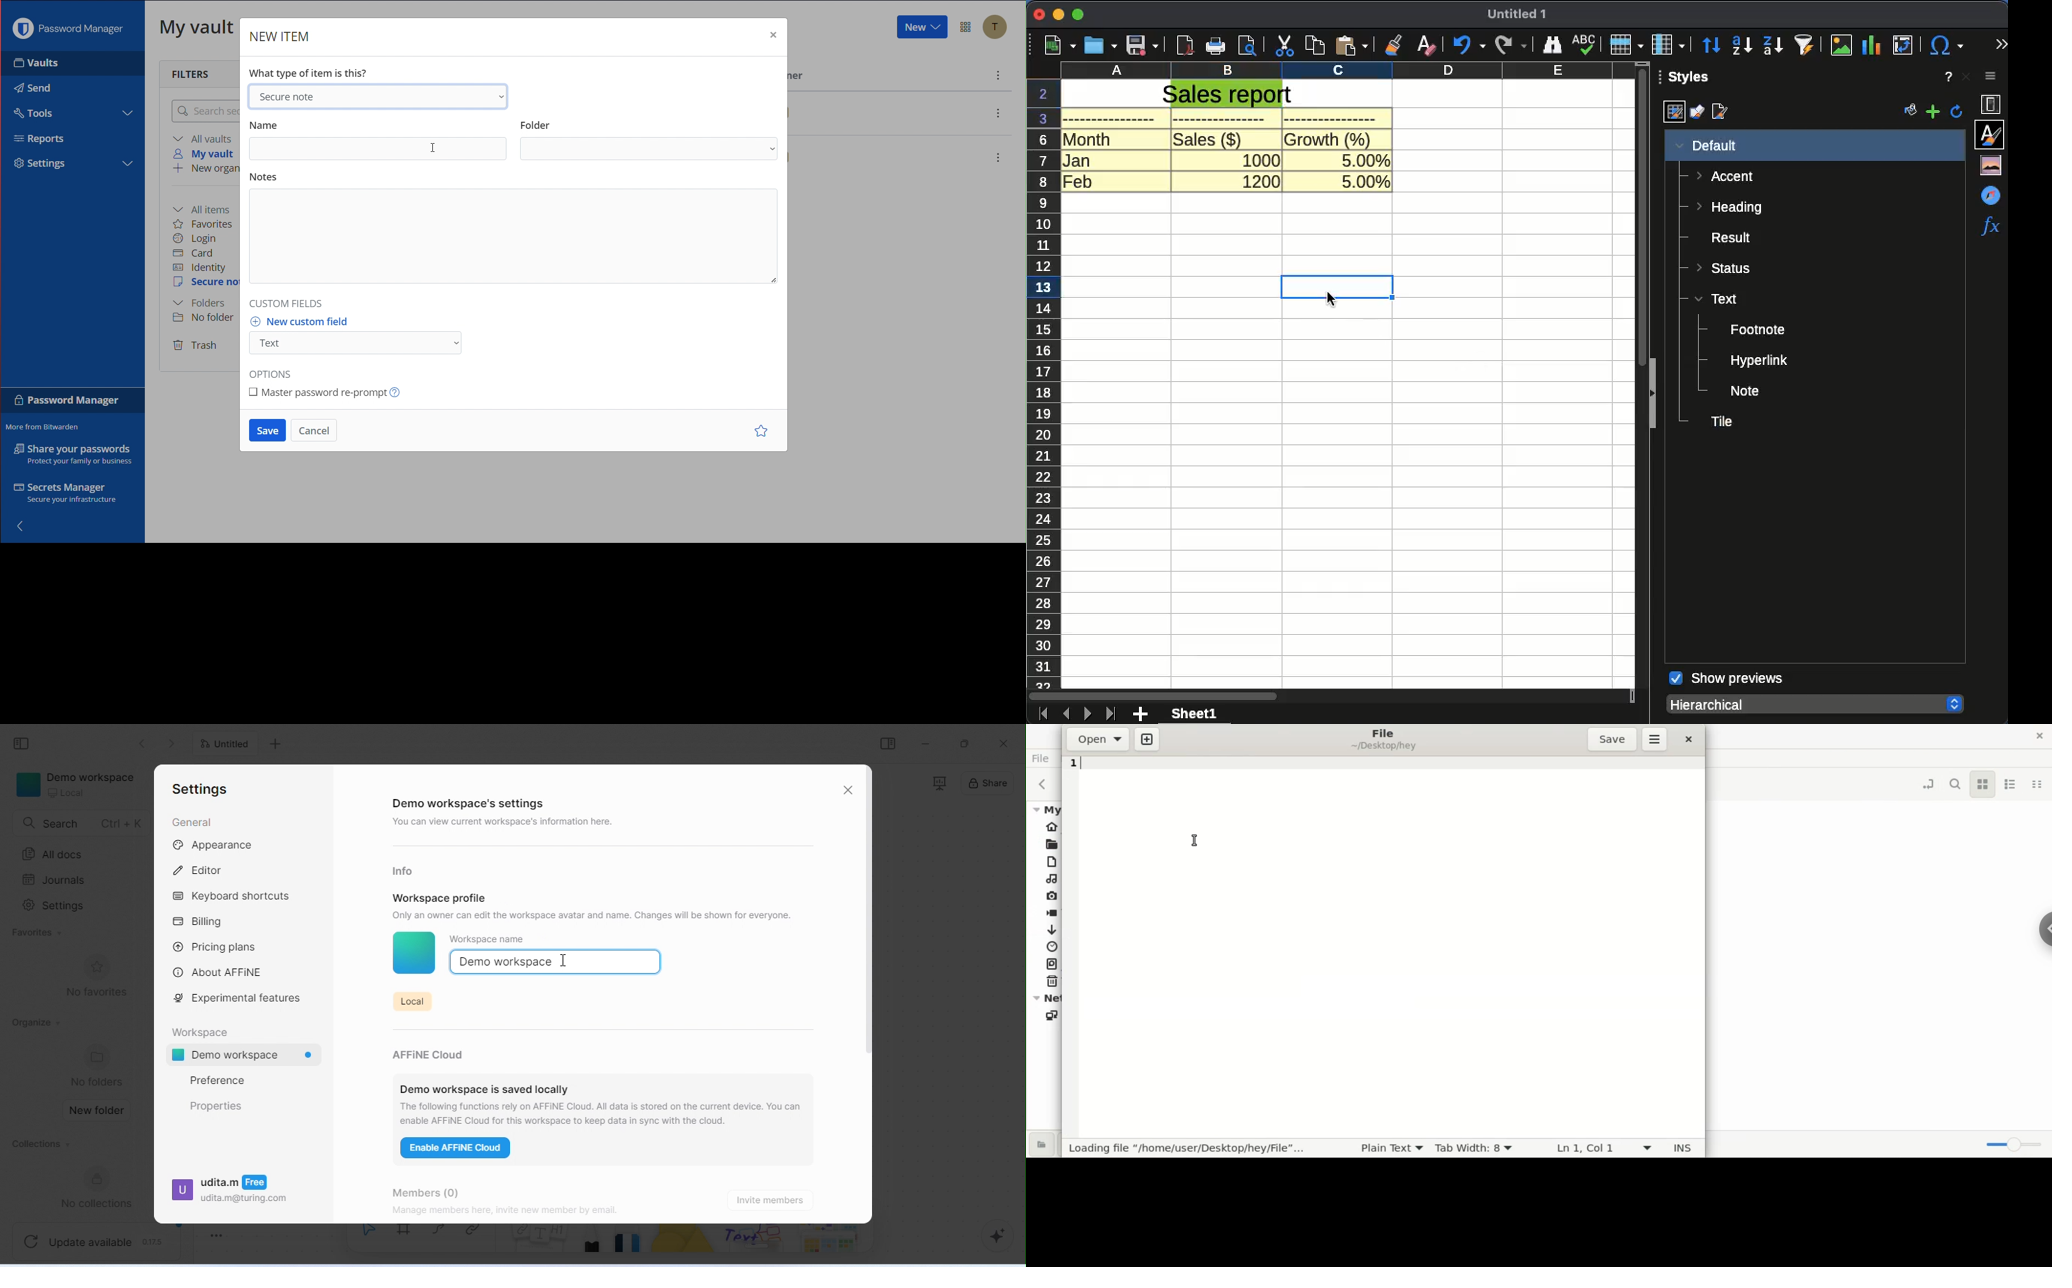 The height and width of the screenshot is (1288, 2072). I want to click on show previews, so click(1727, 679).